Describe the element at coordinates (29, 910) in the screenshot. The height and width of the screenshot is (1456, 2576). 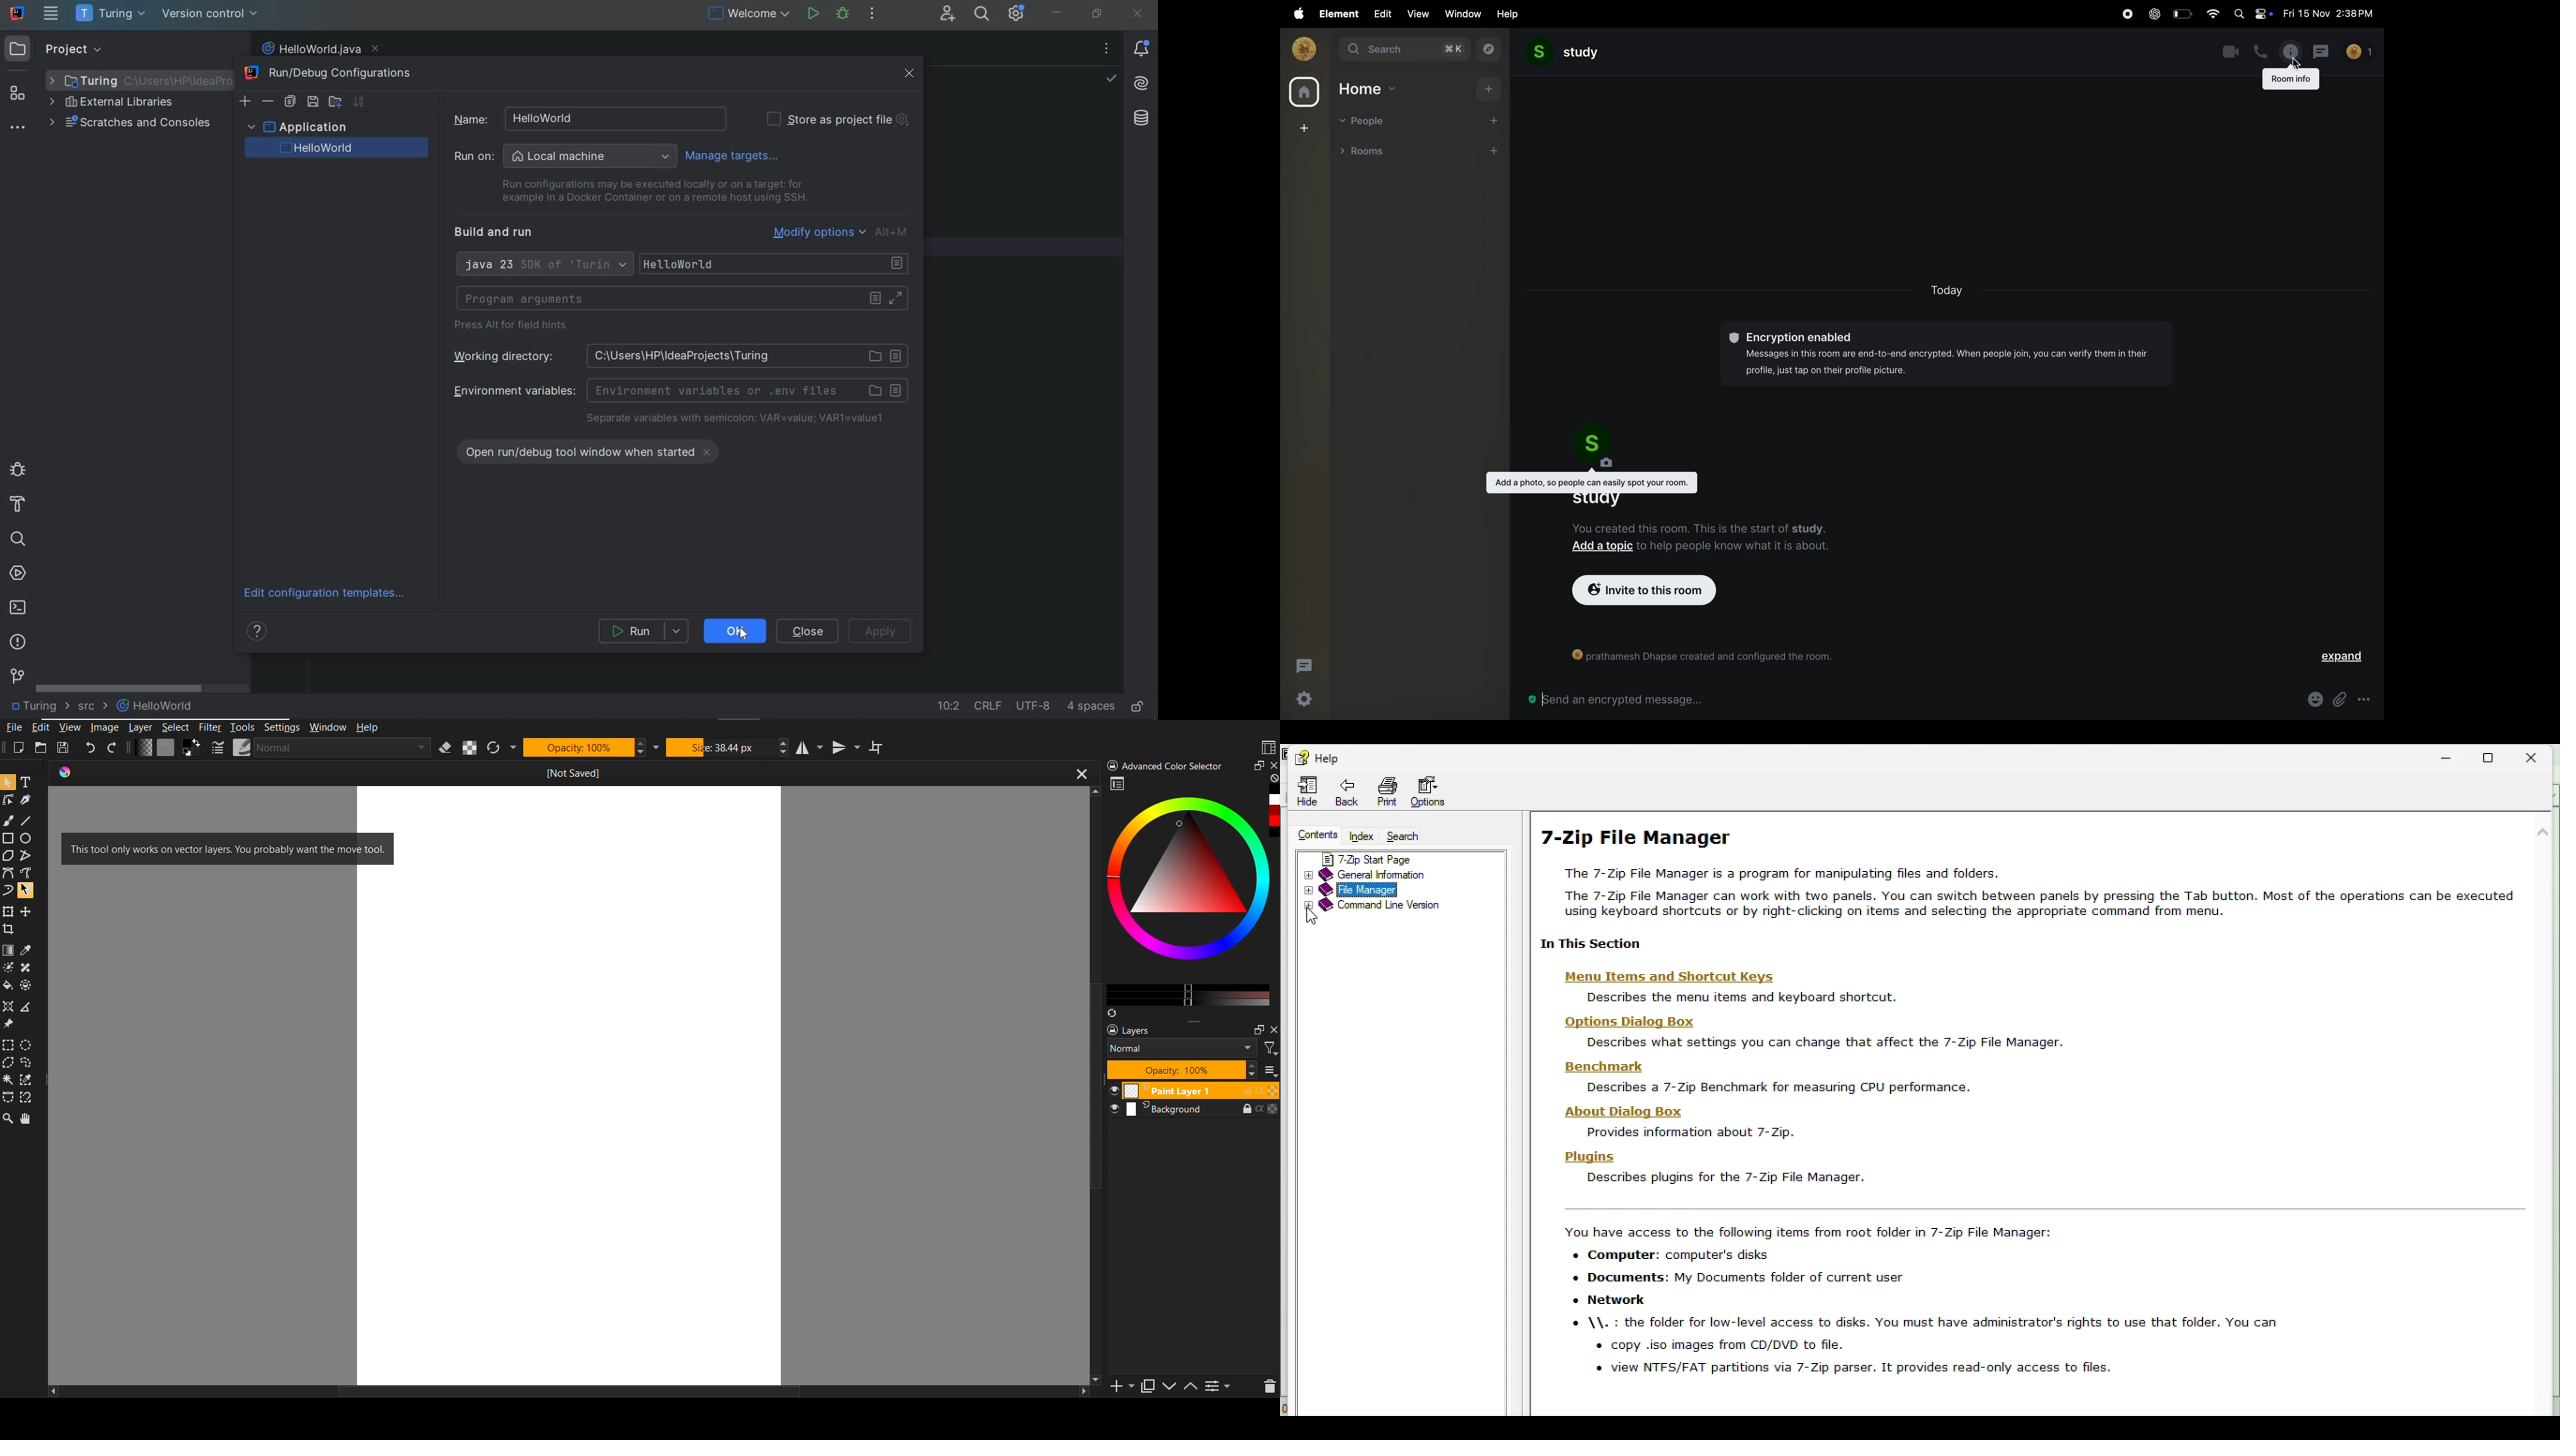
I see `Move Tool` at that location.